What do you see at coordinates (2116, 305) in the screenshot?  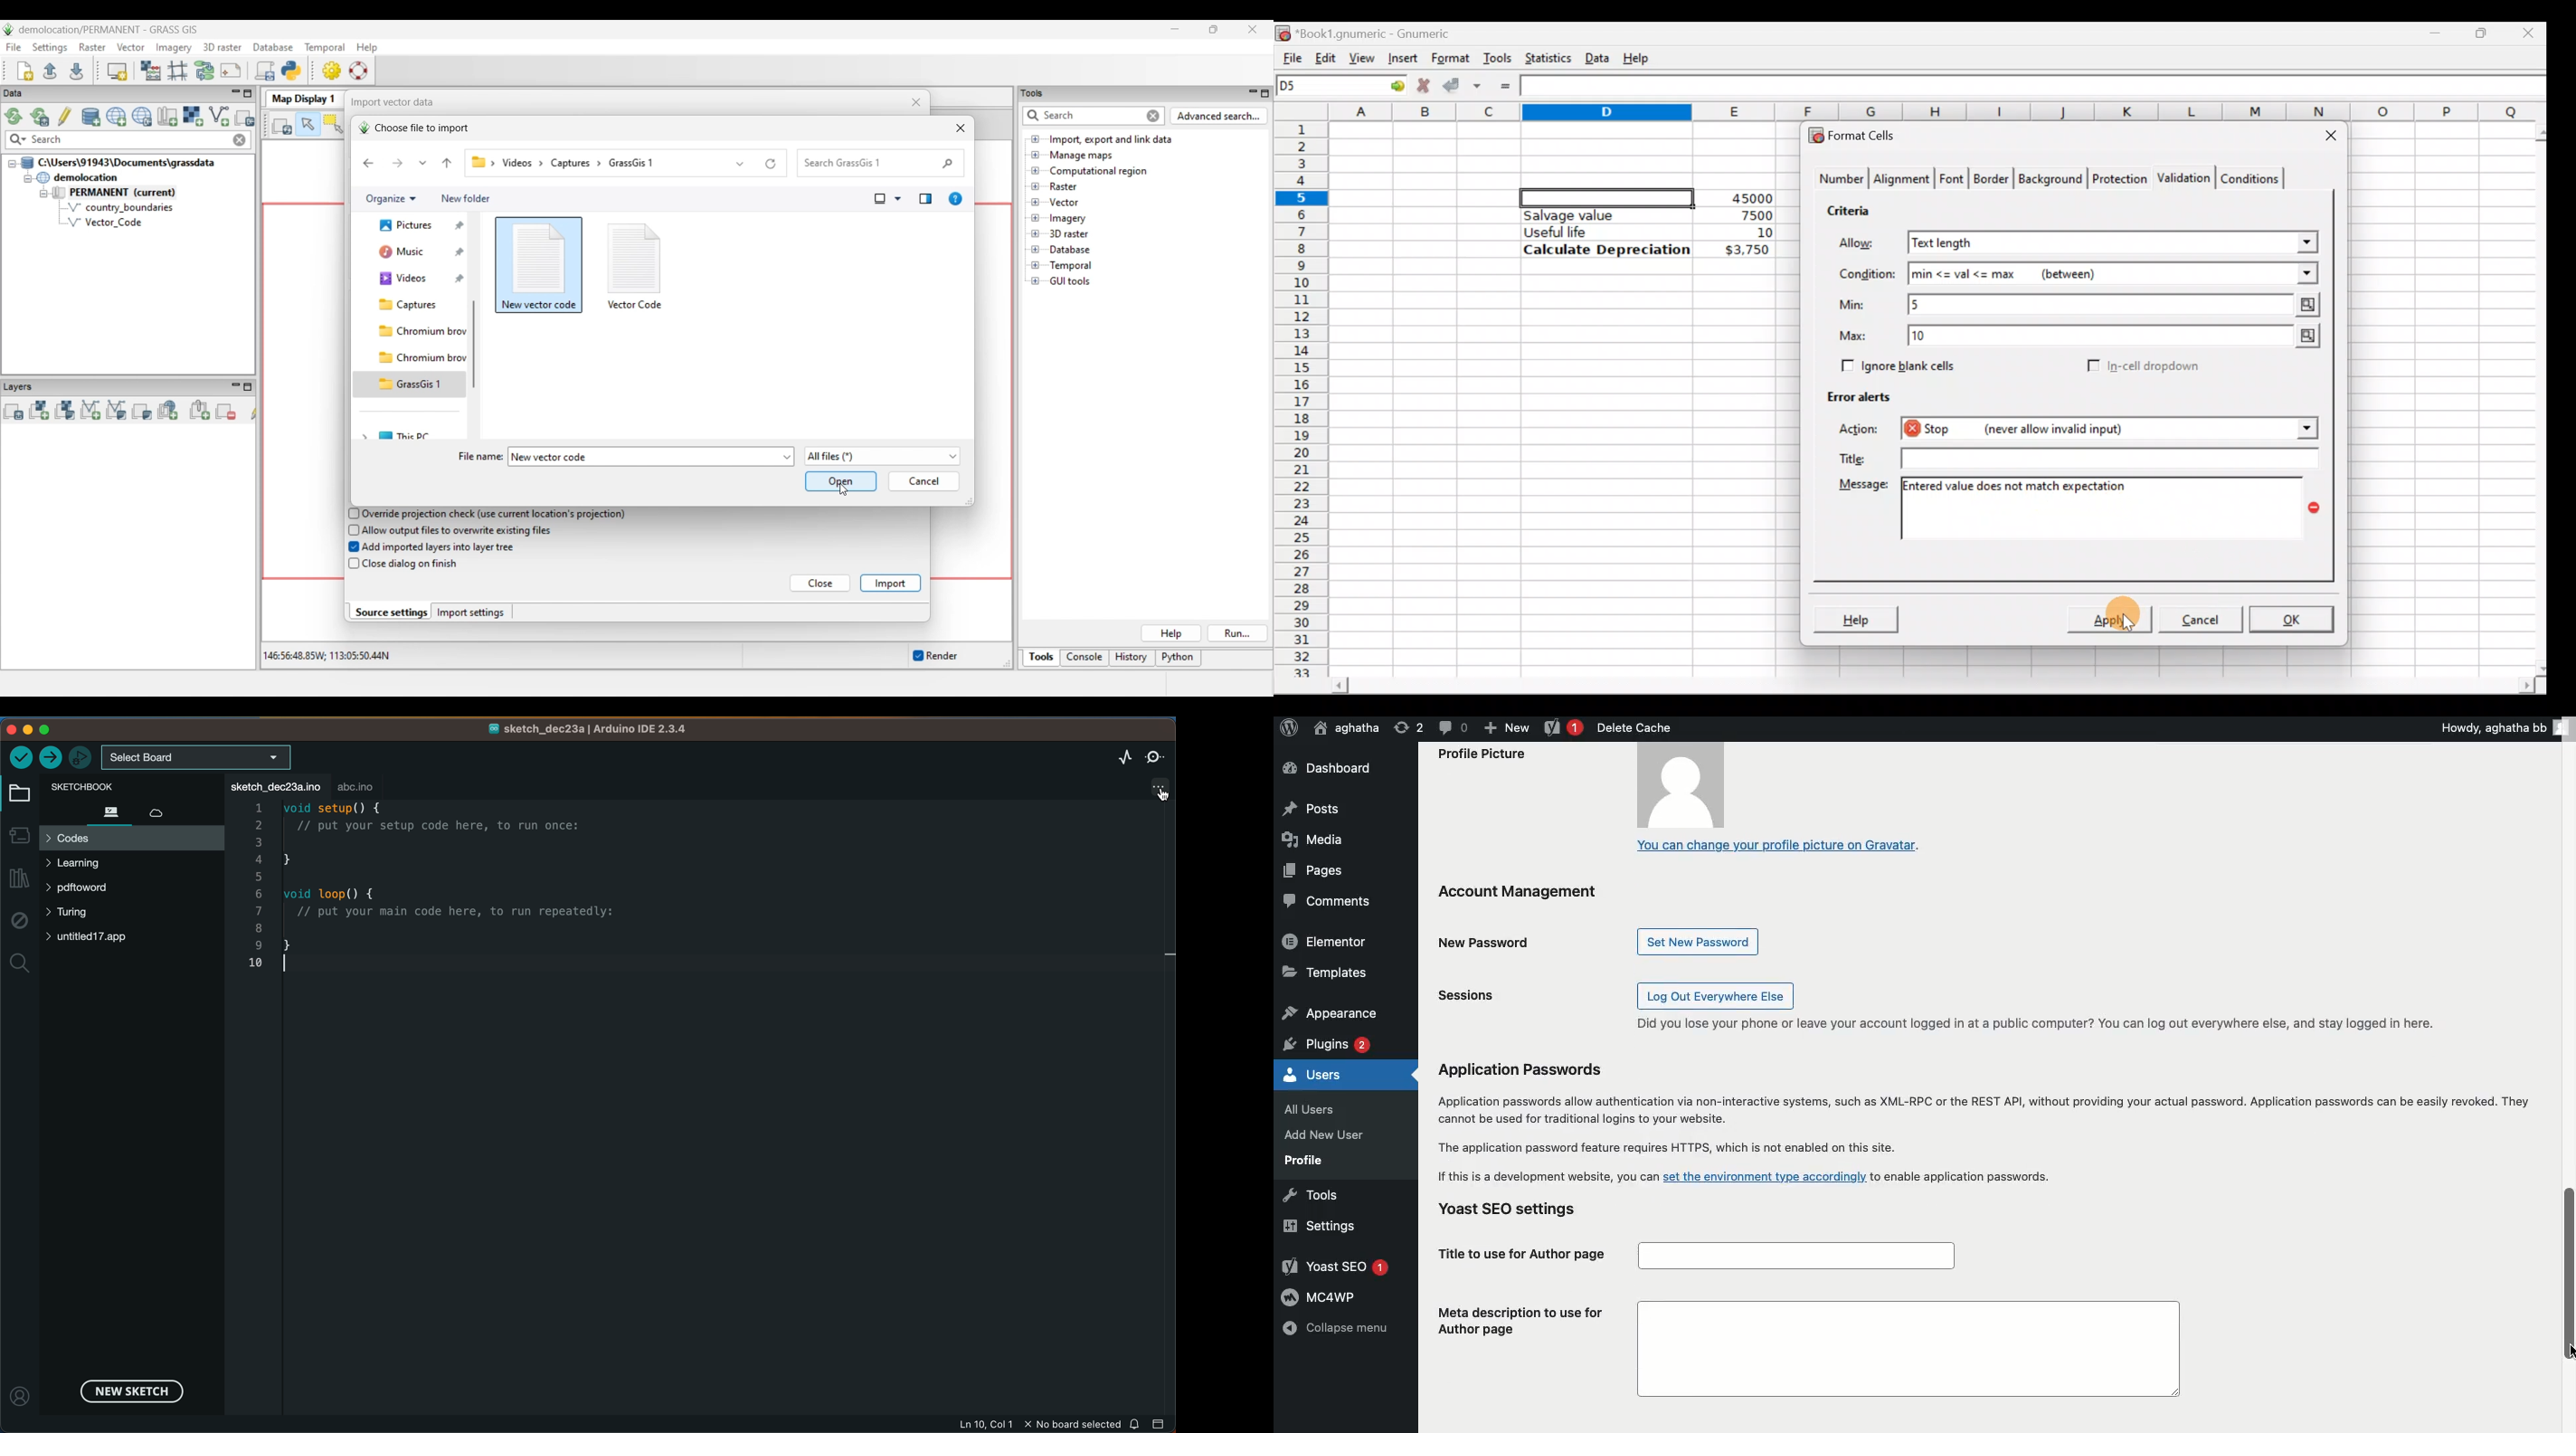 I see `Min value = 5` at bounding box center [2116, 305].